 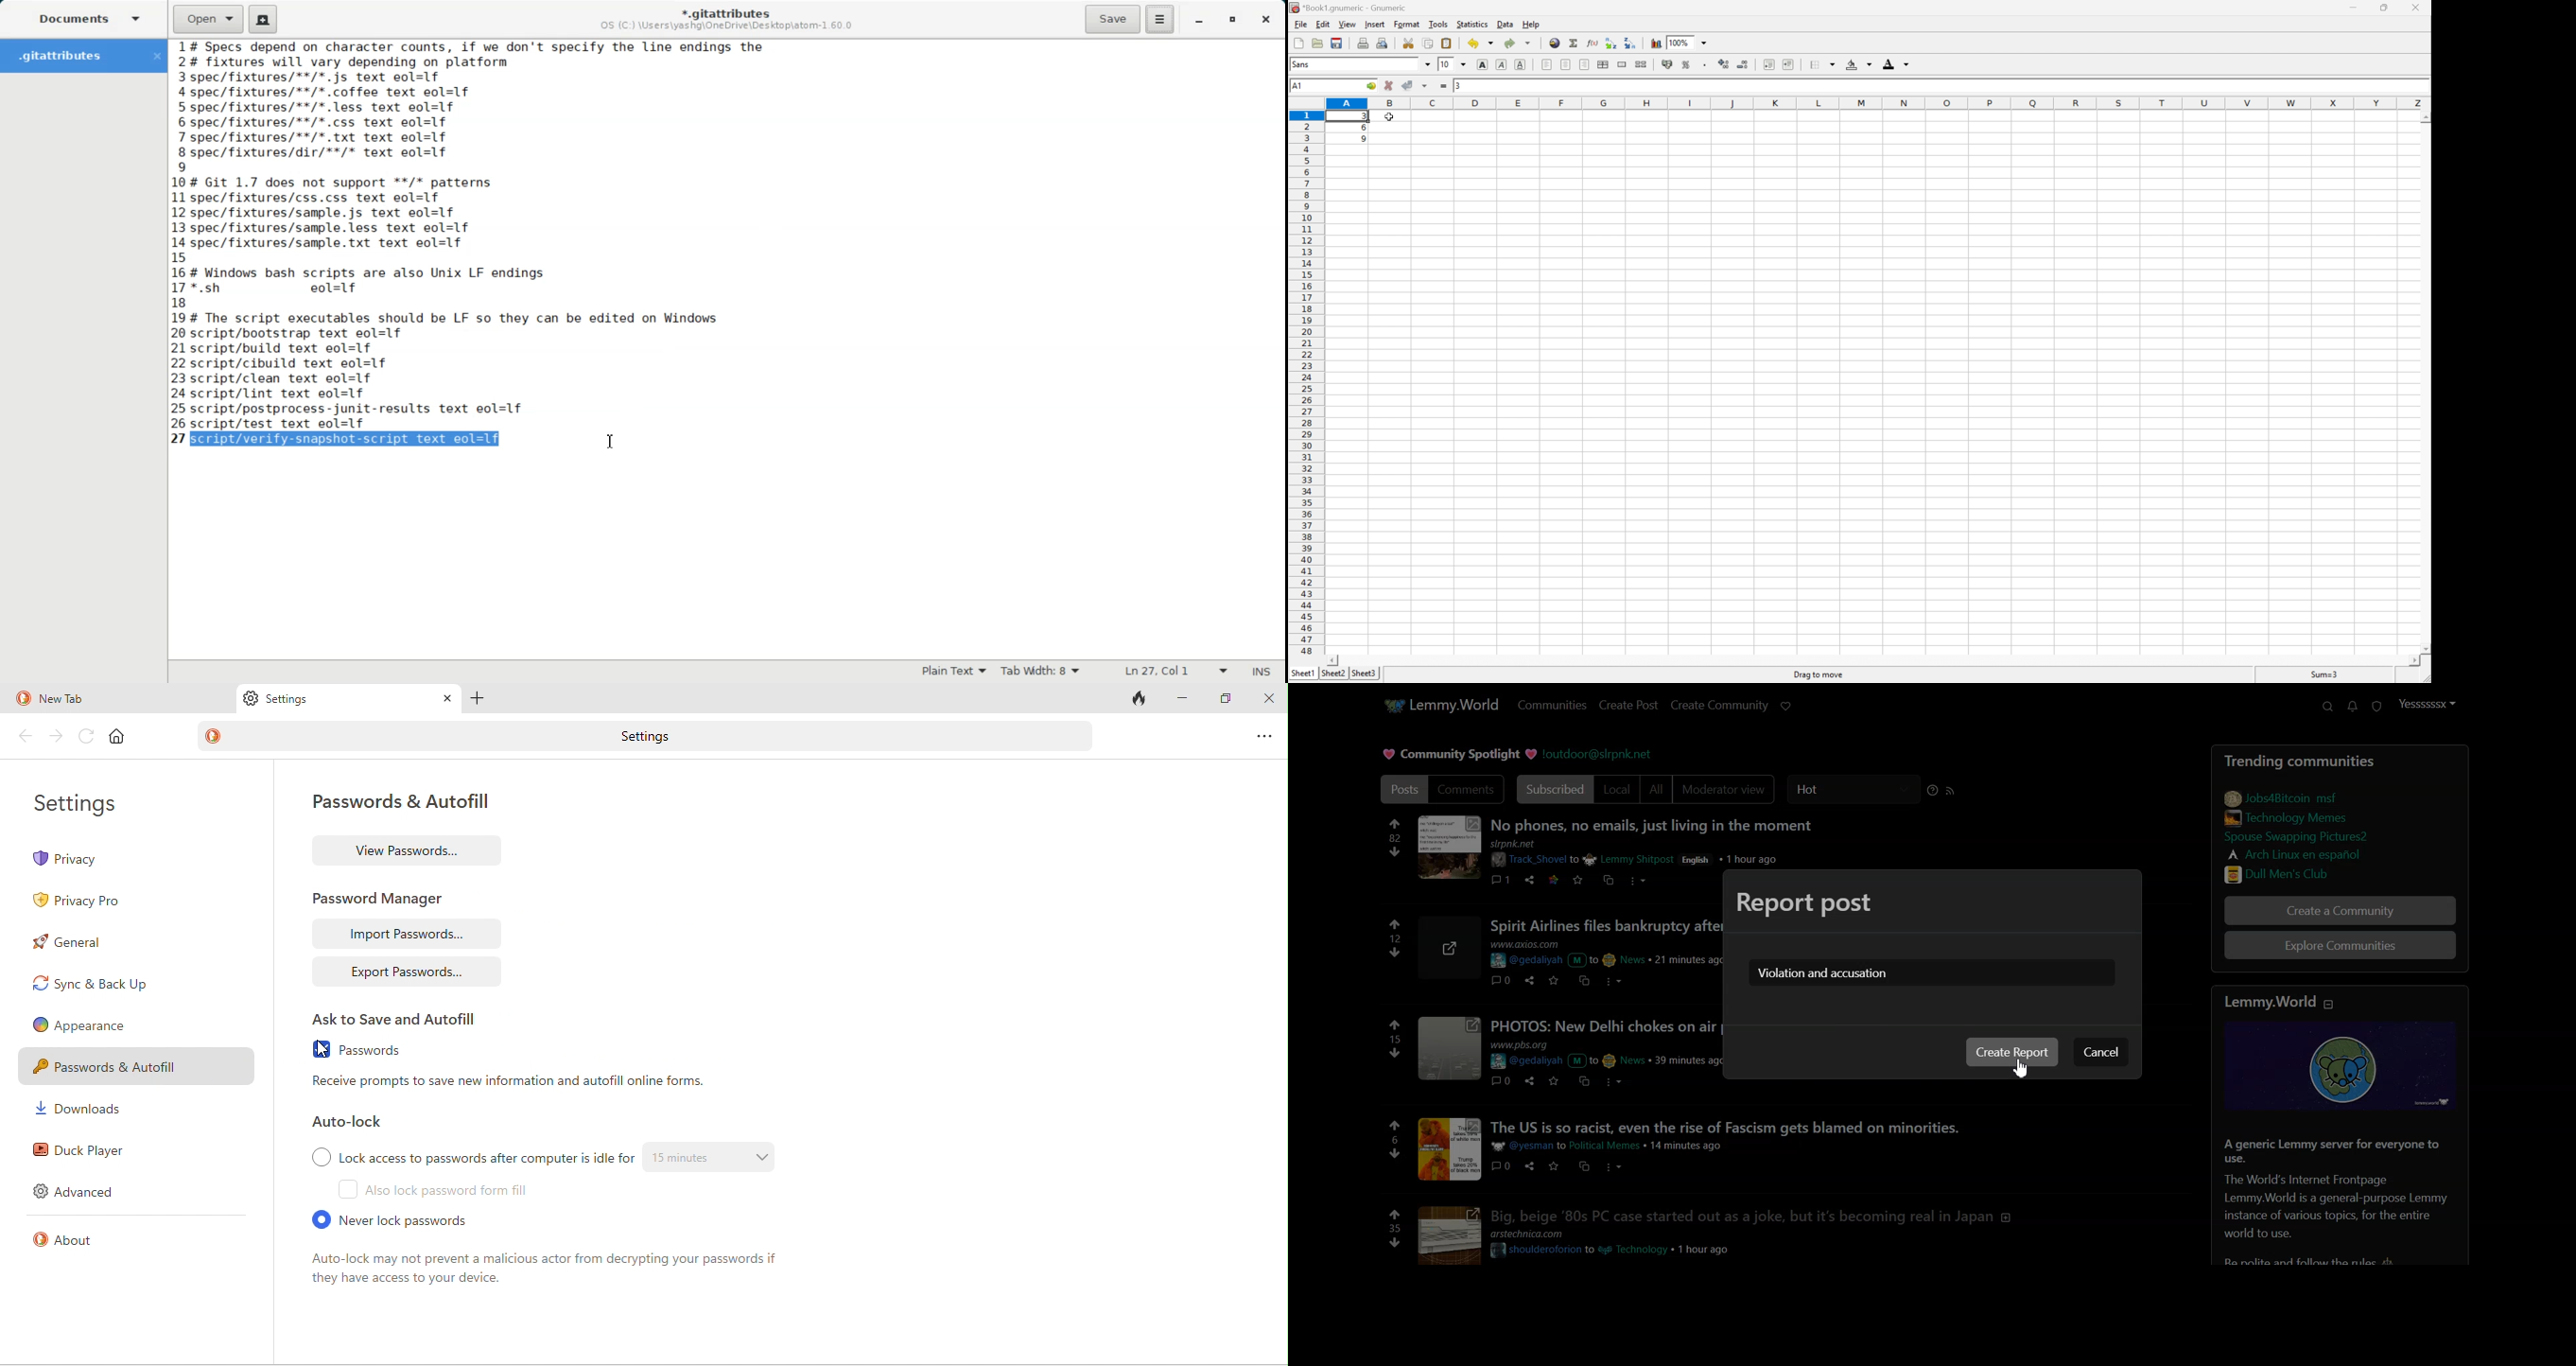 I want to click on Minimize, so click(x=2352, y=7).